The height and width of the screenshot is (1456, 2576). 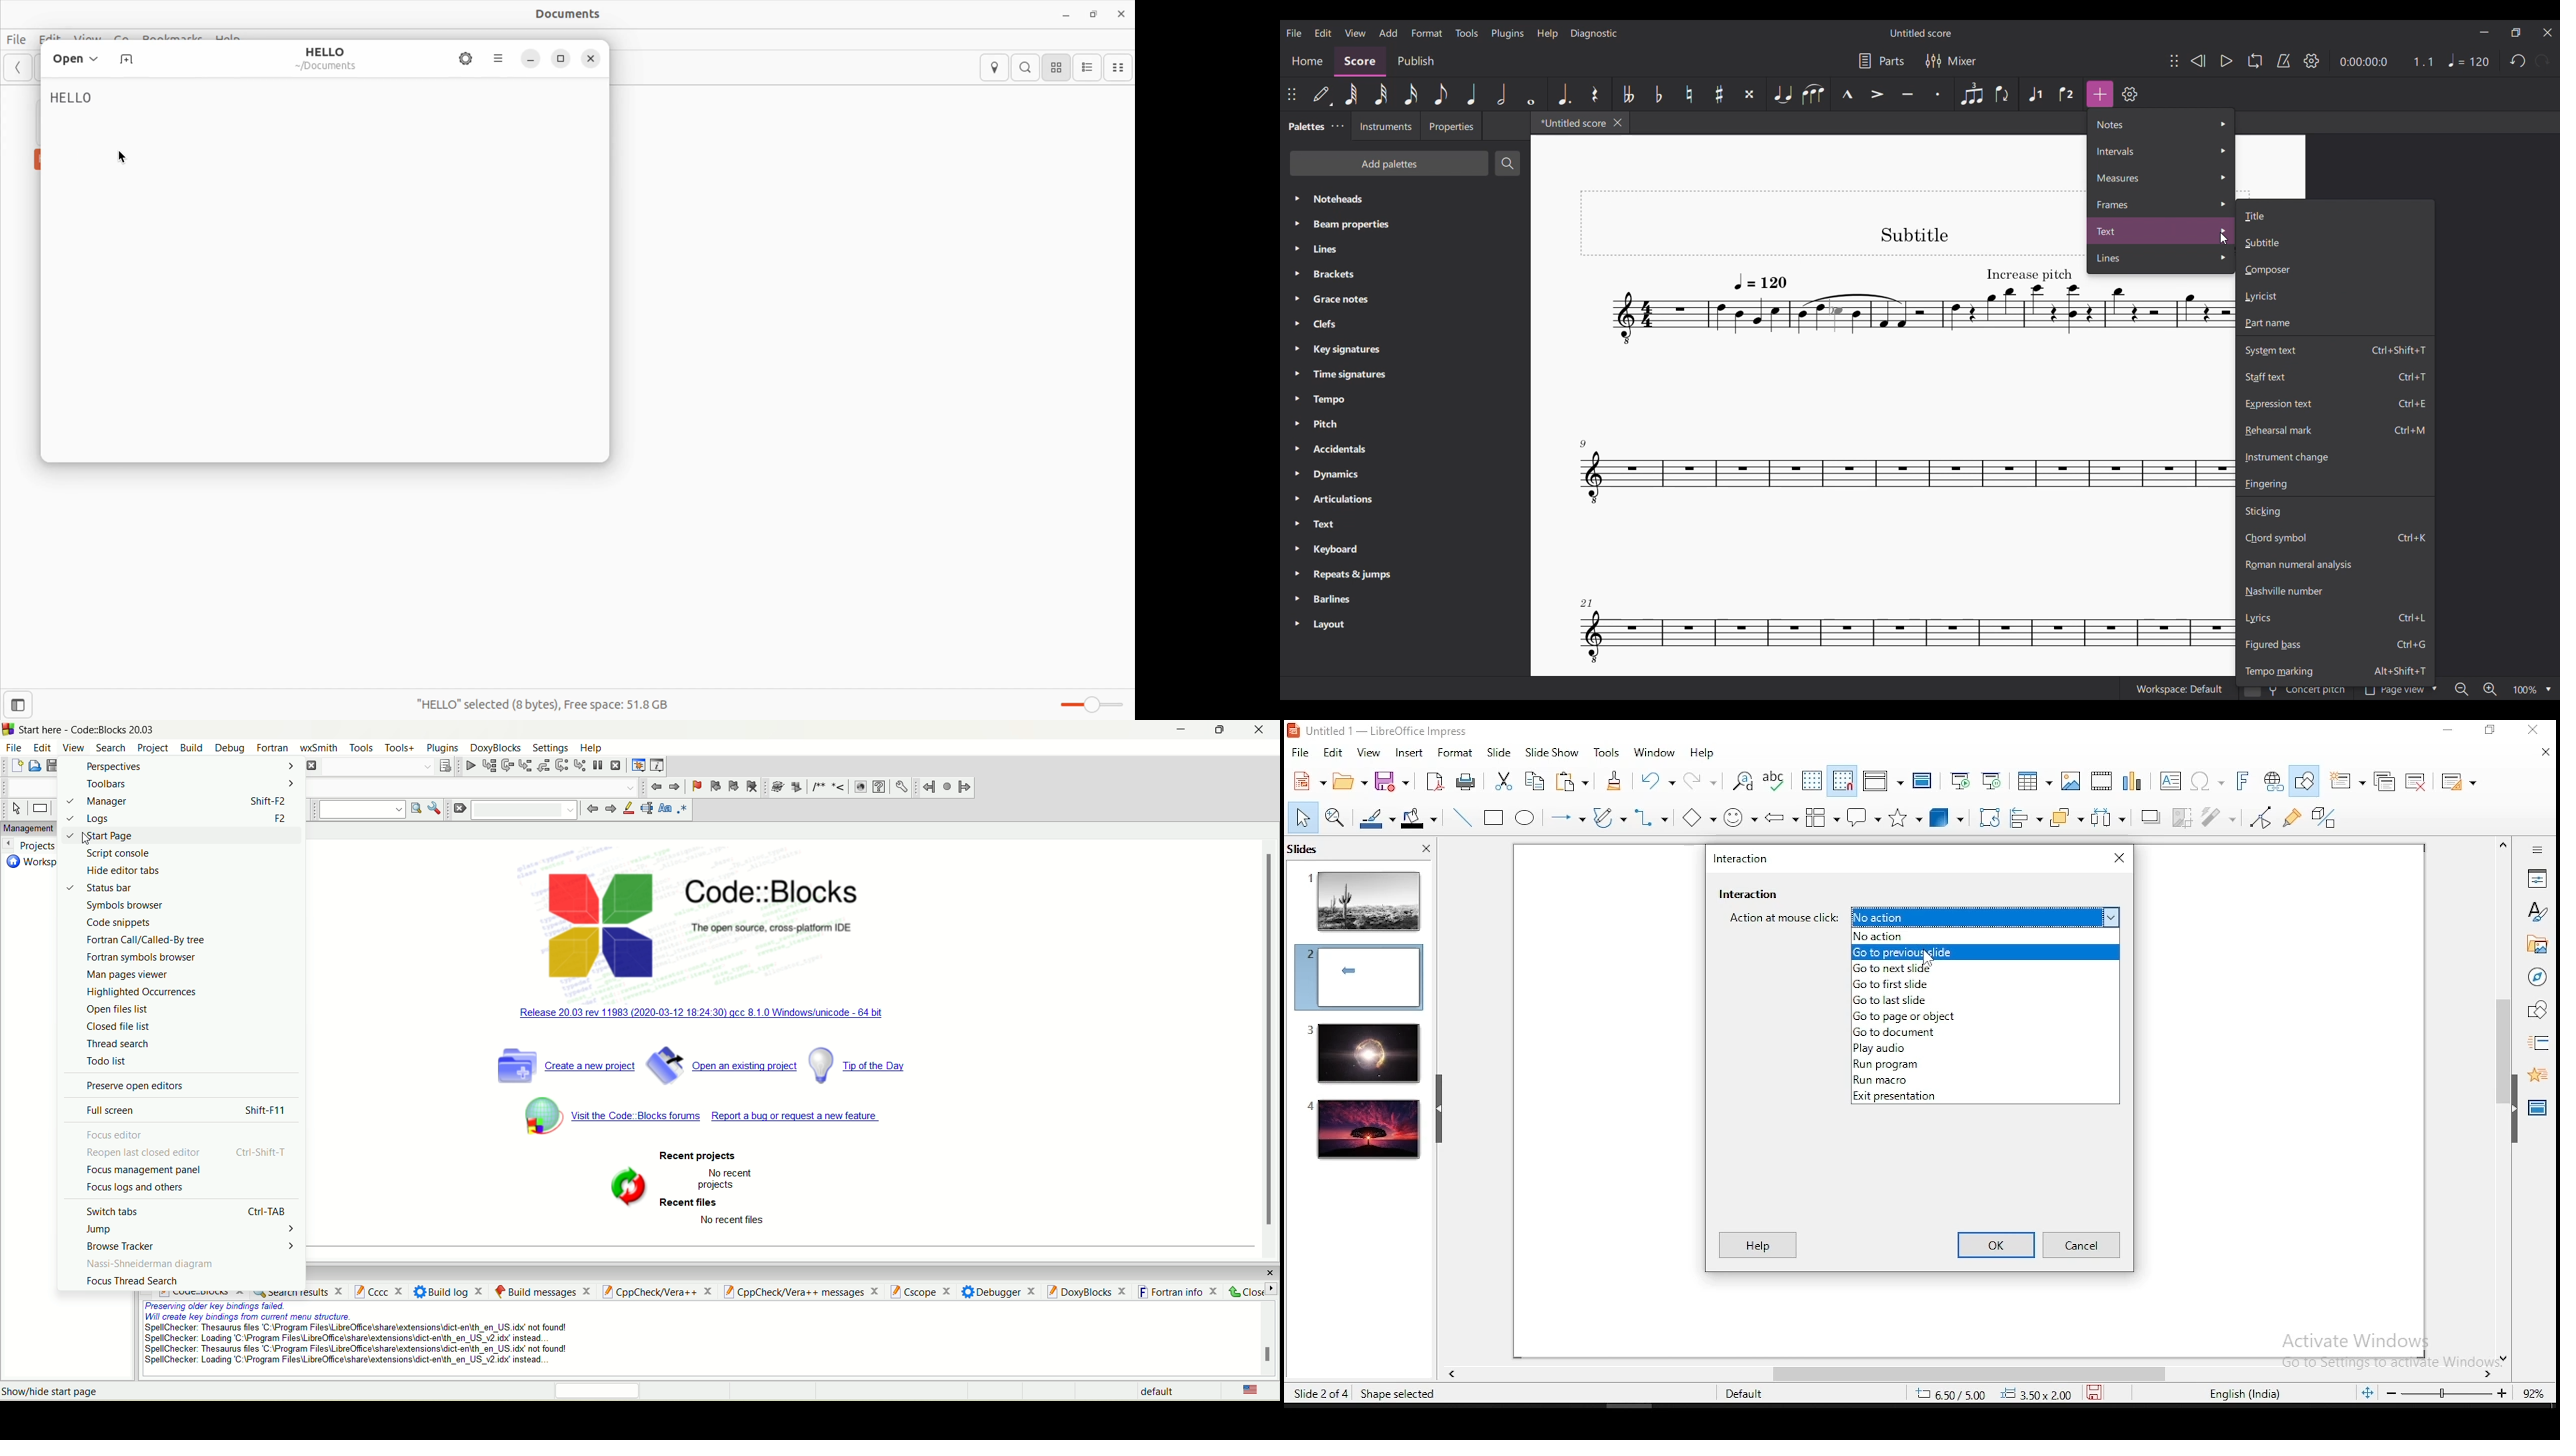 What do you see at coordinates (1249, 1391) in the screenshot?
I see `language` at bounding box center [1249, 1391].